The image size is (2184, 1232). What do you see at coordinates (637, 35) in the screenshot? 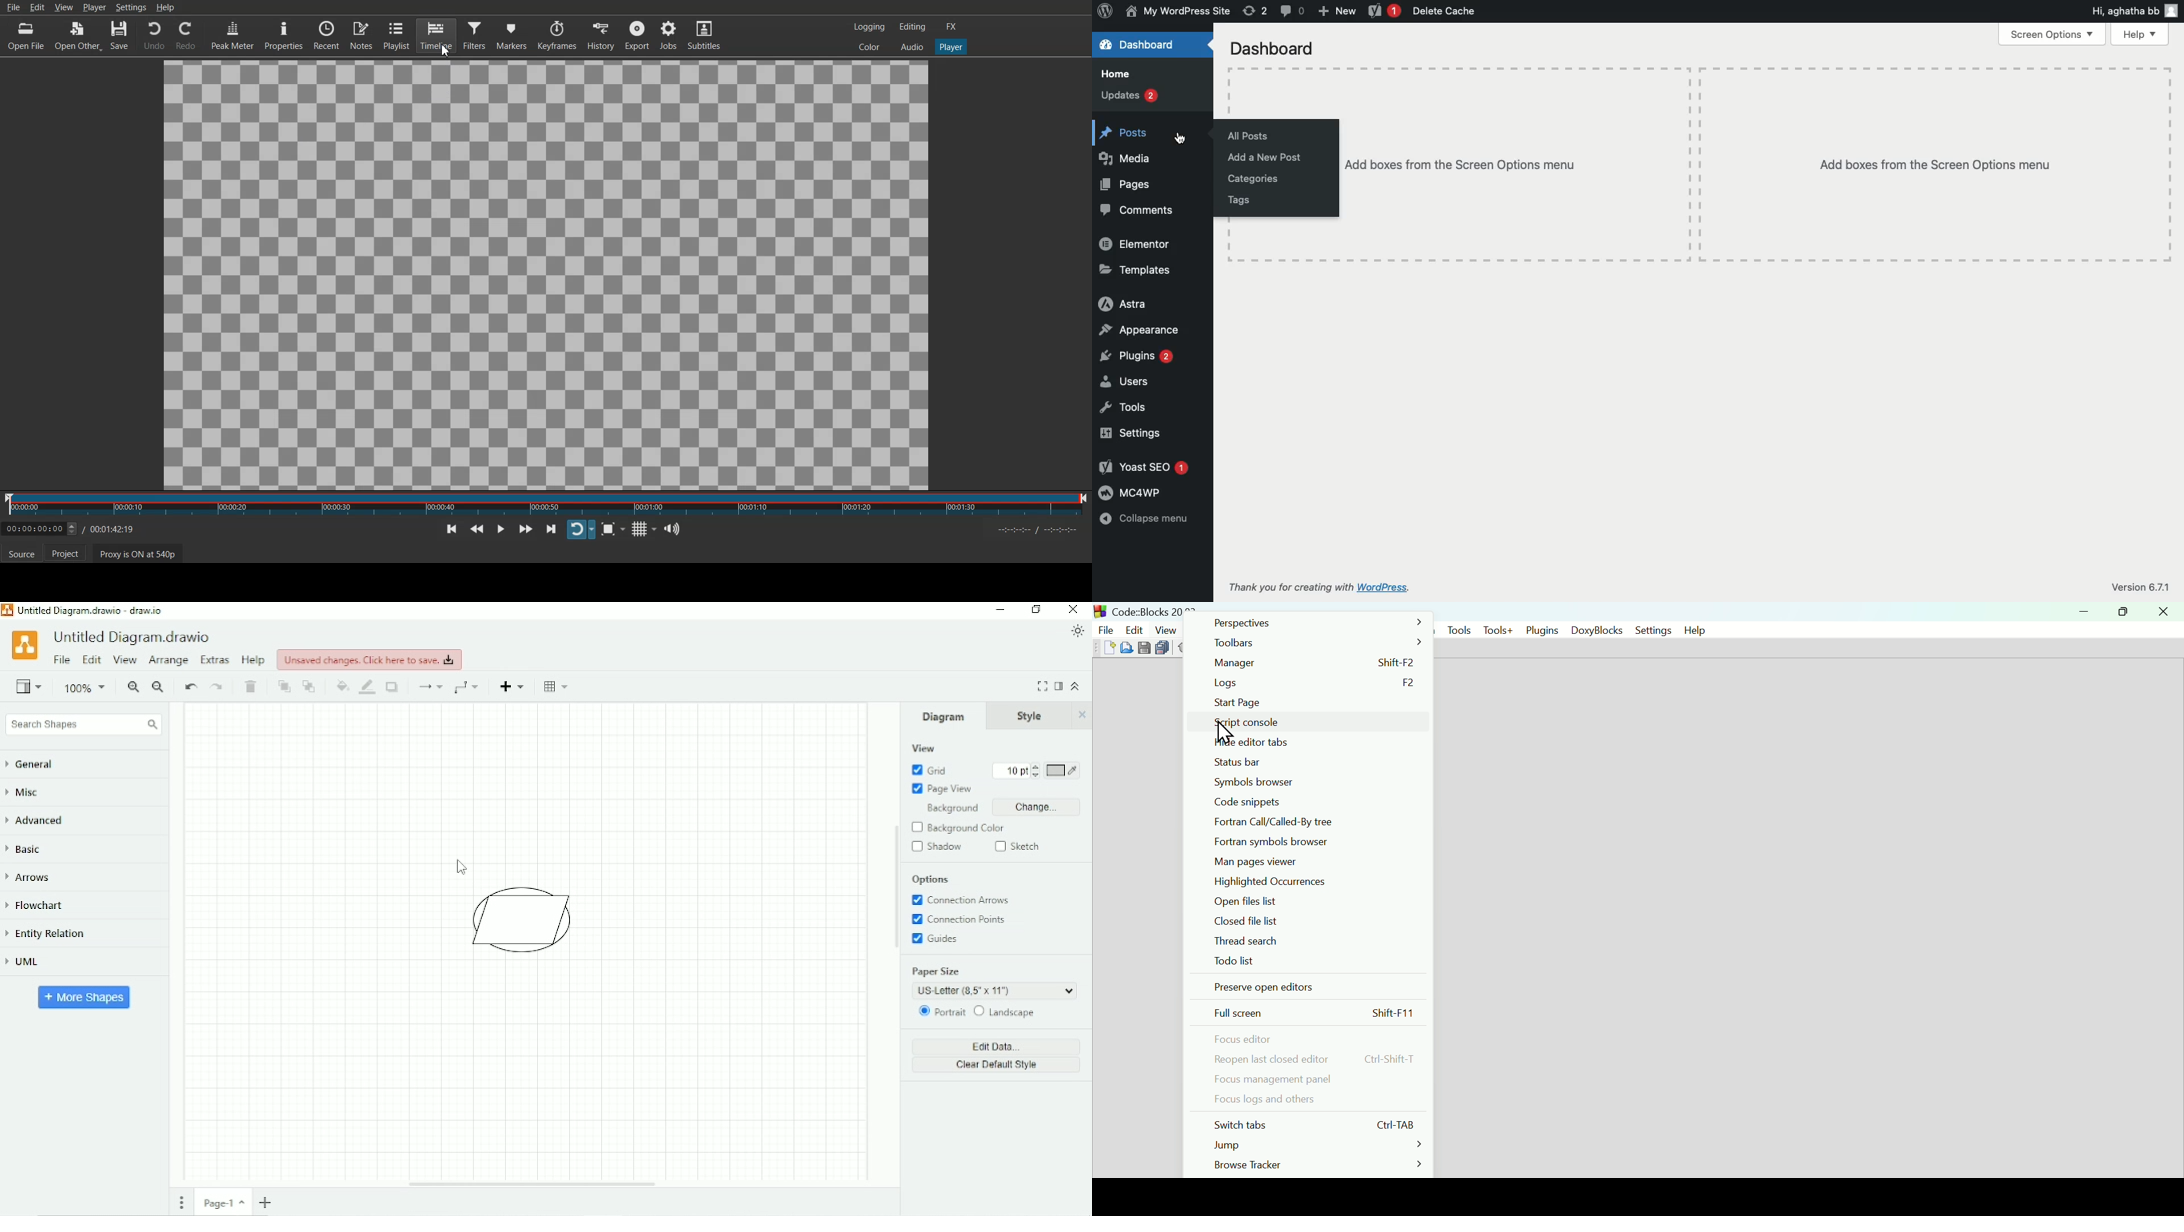
I see `Export` at bounding box center [637, 35].